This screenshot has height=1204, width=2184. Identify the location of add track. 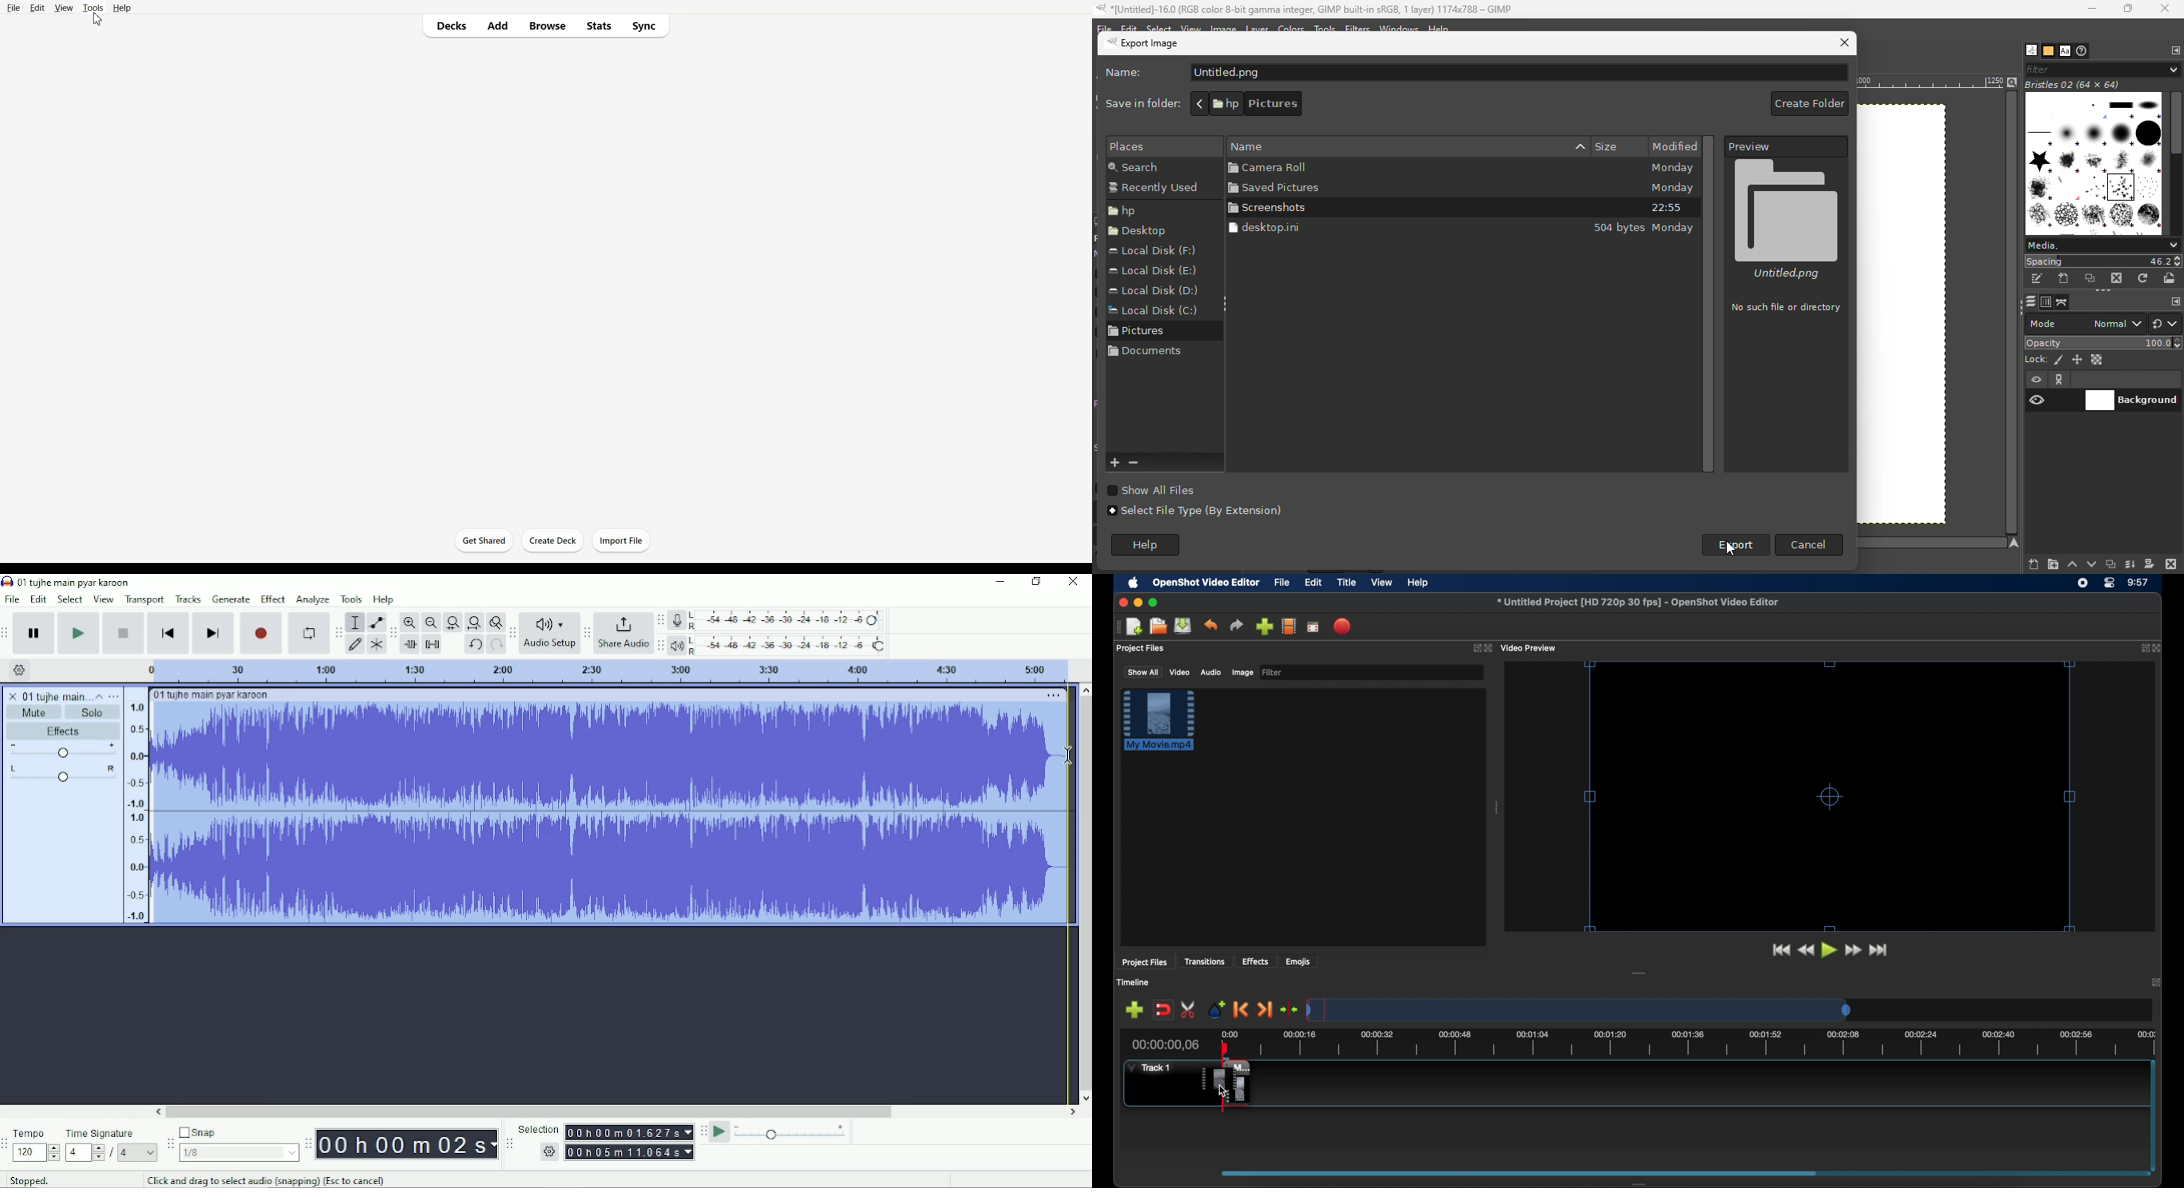
(1134, 1010).